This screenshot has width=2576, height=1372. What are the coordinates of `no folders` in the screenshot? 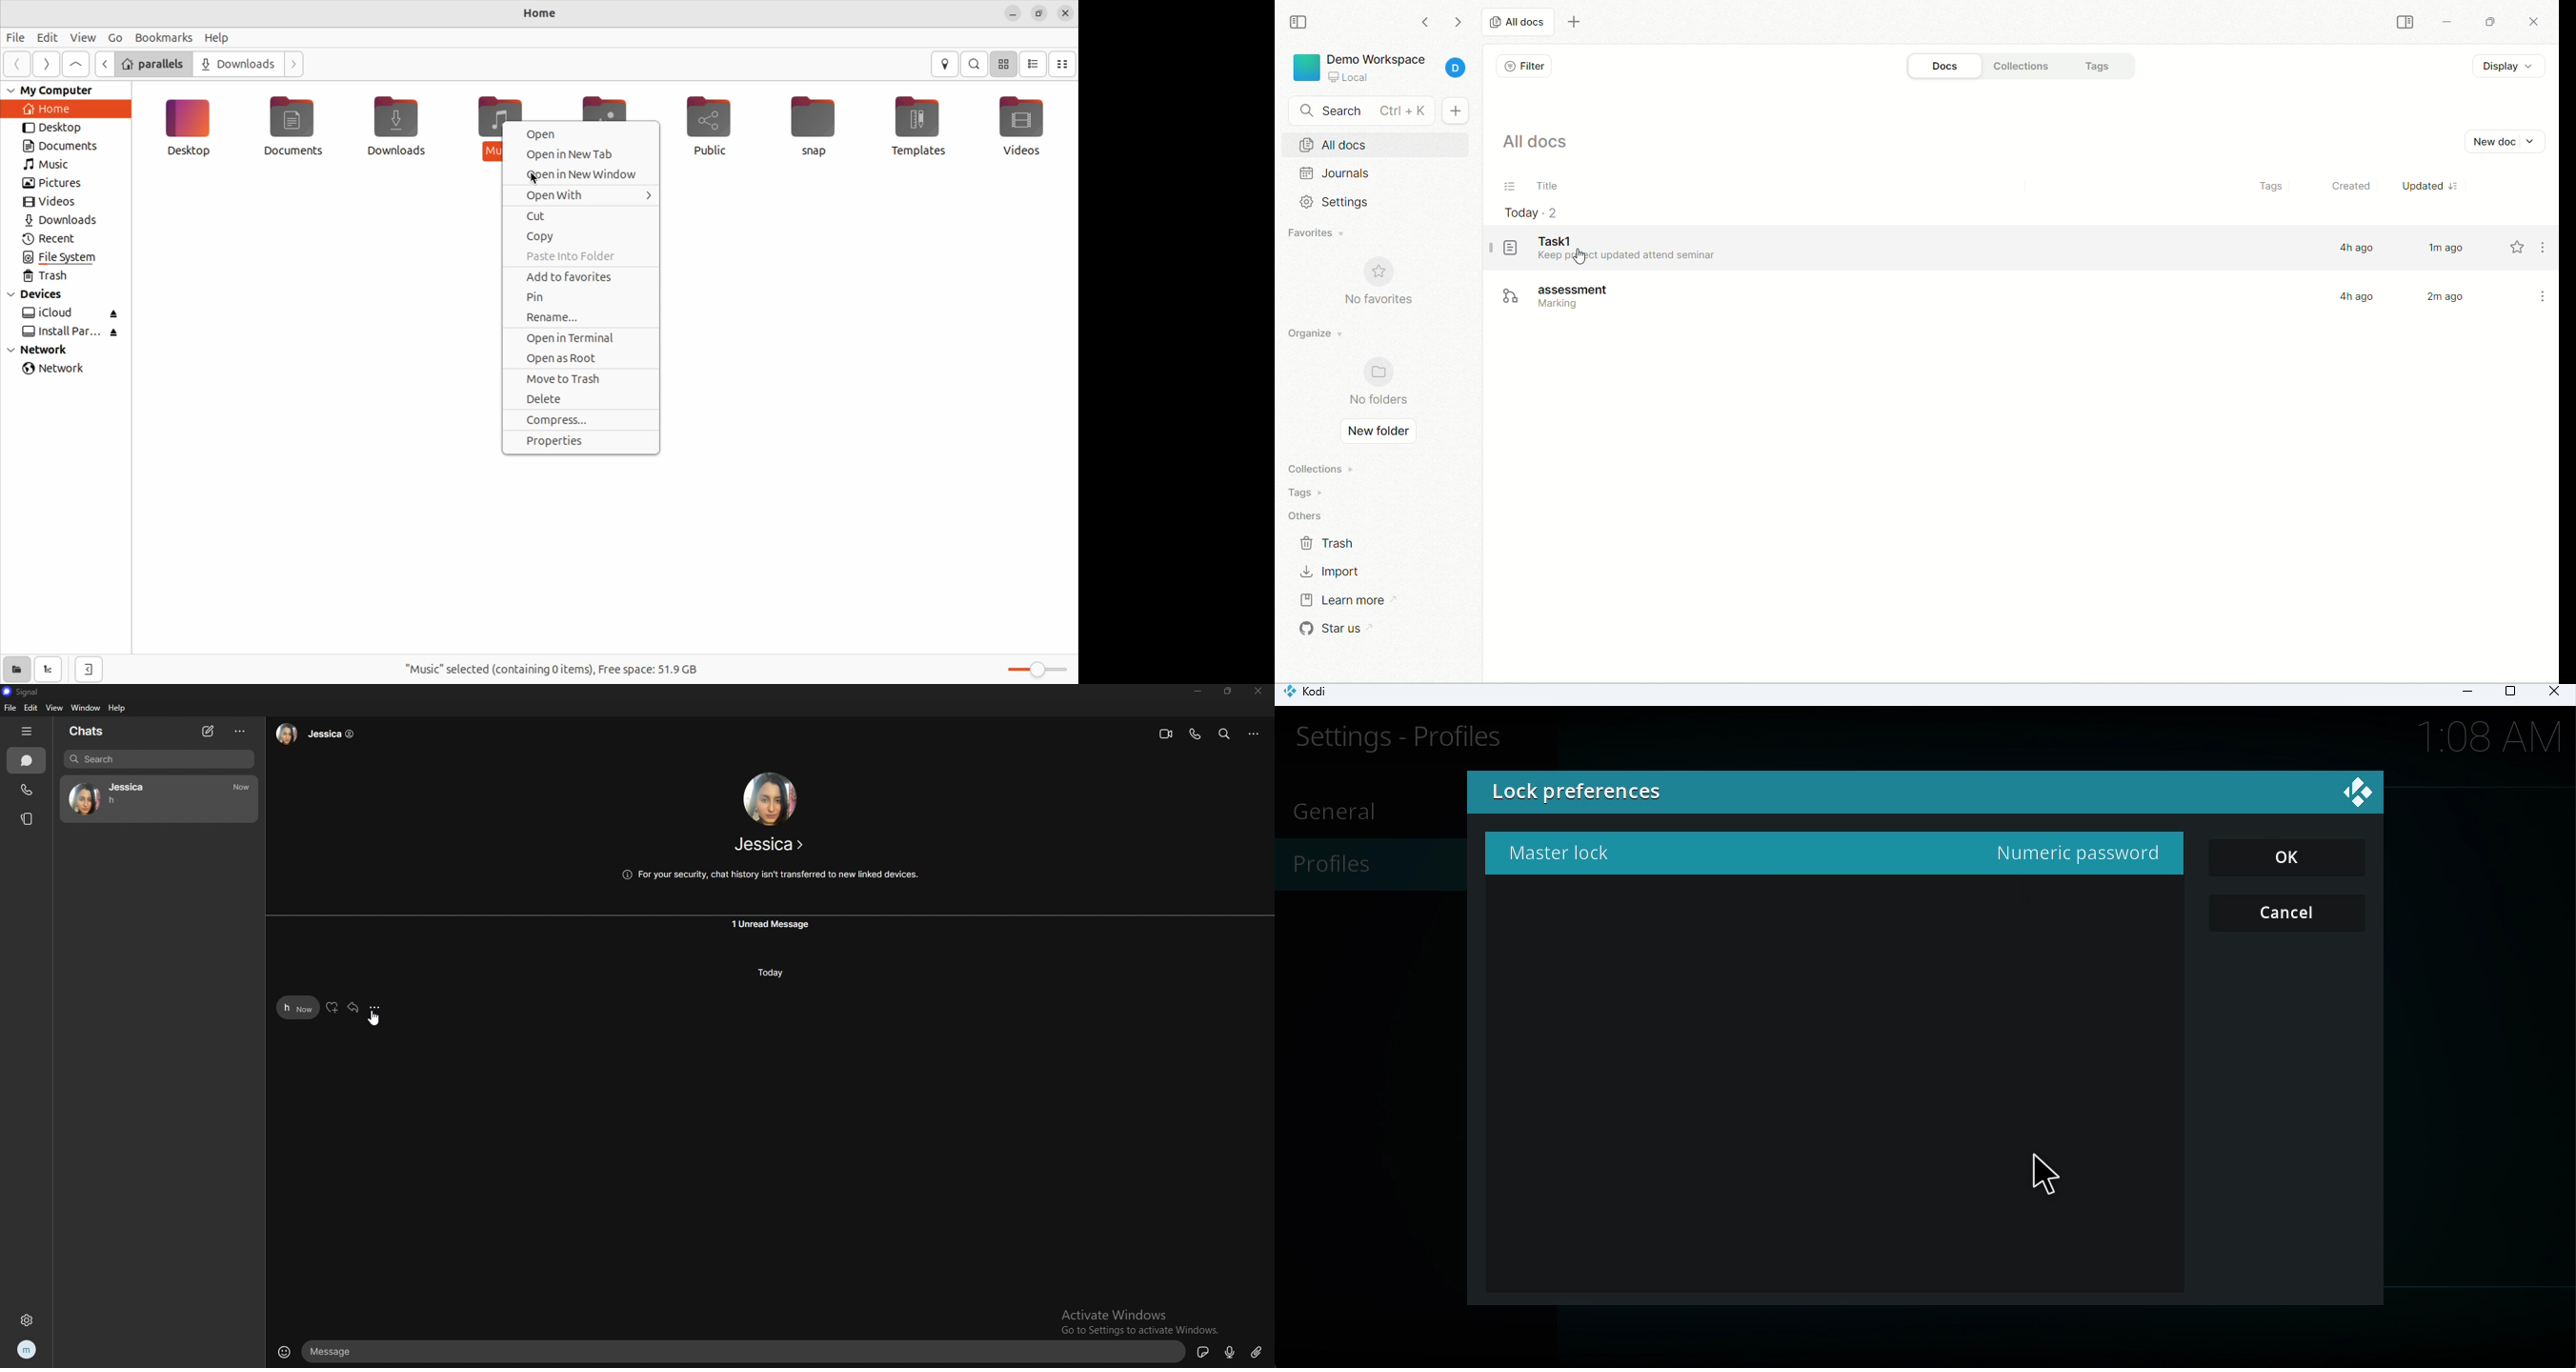 It's located at (1382, 381).